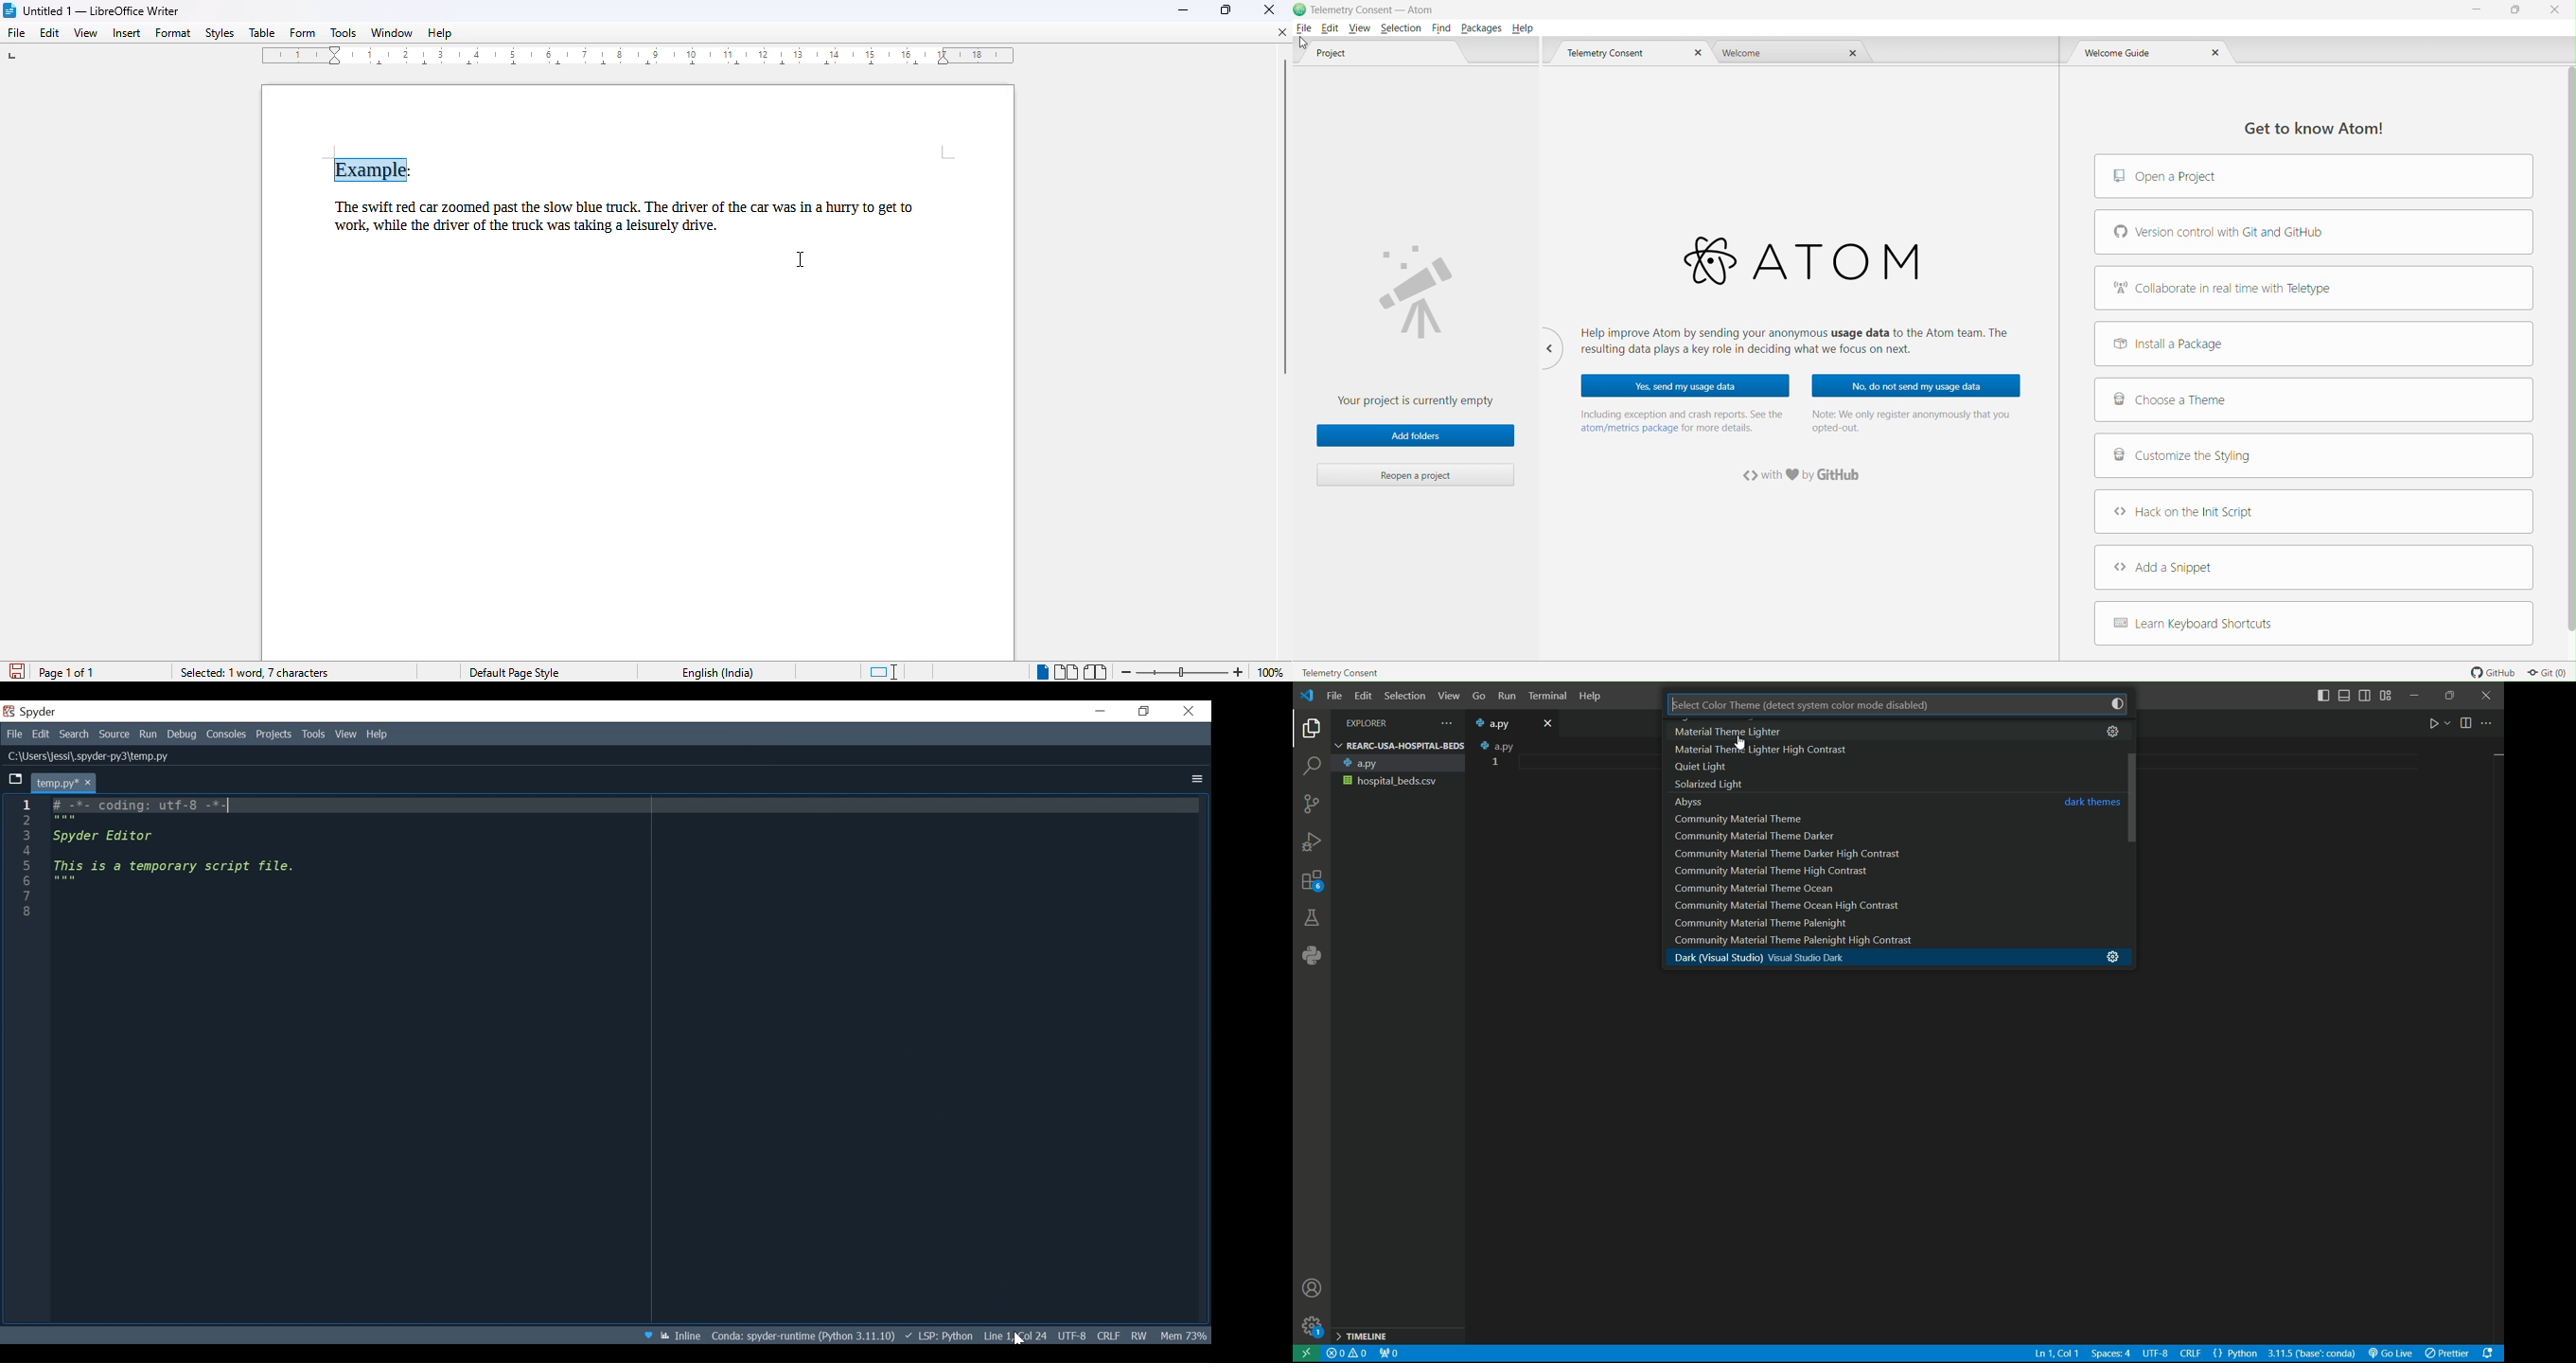 This screenshot has width=2576, height=1372. Describe the element at coordinates (113, 734) in the screenshot. I see `Source` at that location.